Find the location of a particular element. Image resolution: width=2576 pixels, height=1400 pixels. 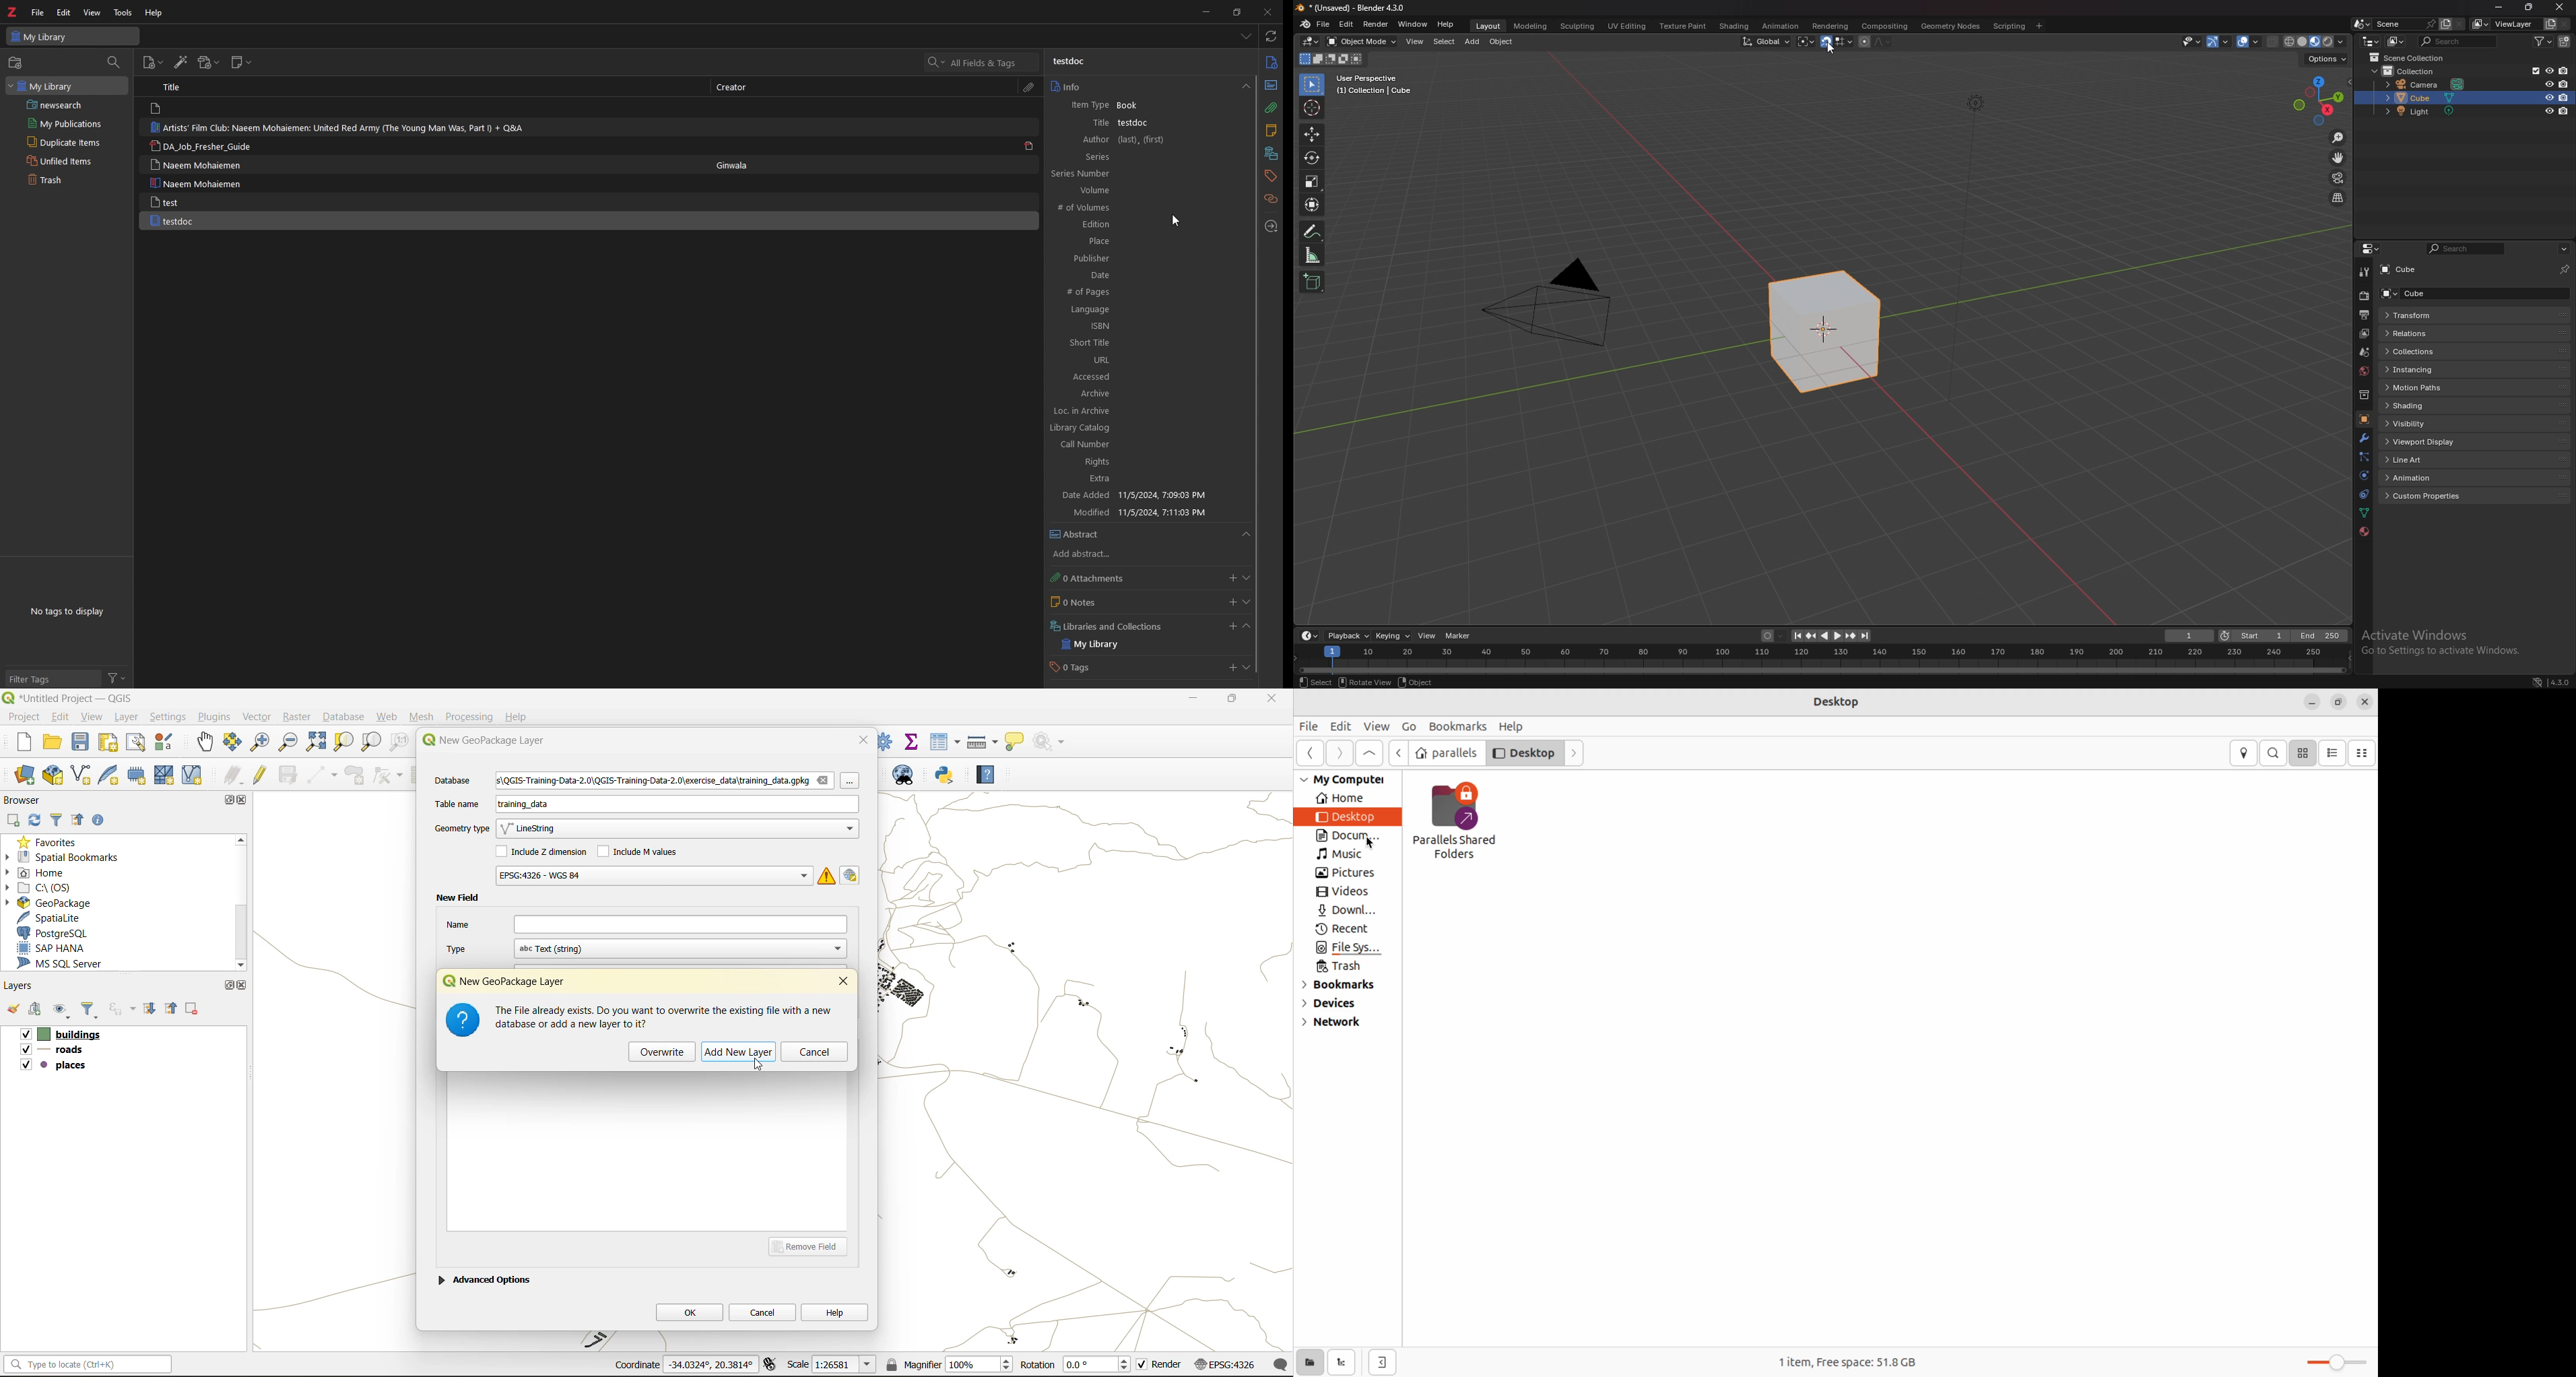

jump to first frame is located at coordinates (1798, 636).